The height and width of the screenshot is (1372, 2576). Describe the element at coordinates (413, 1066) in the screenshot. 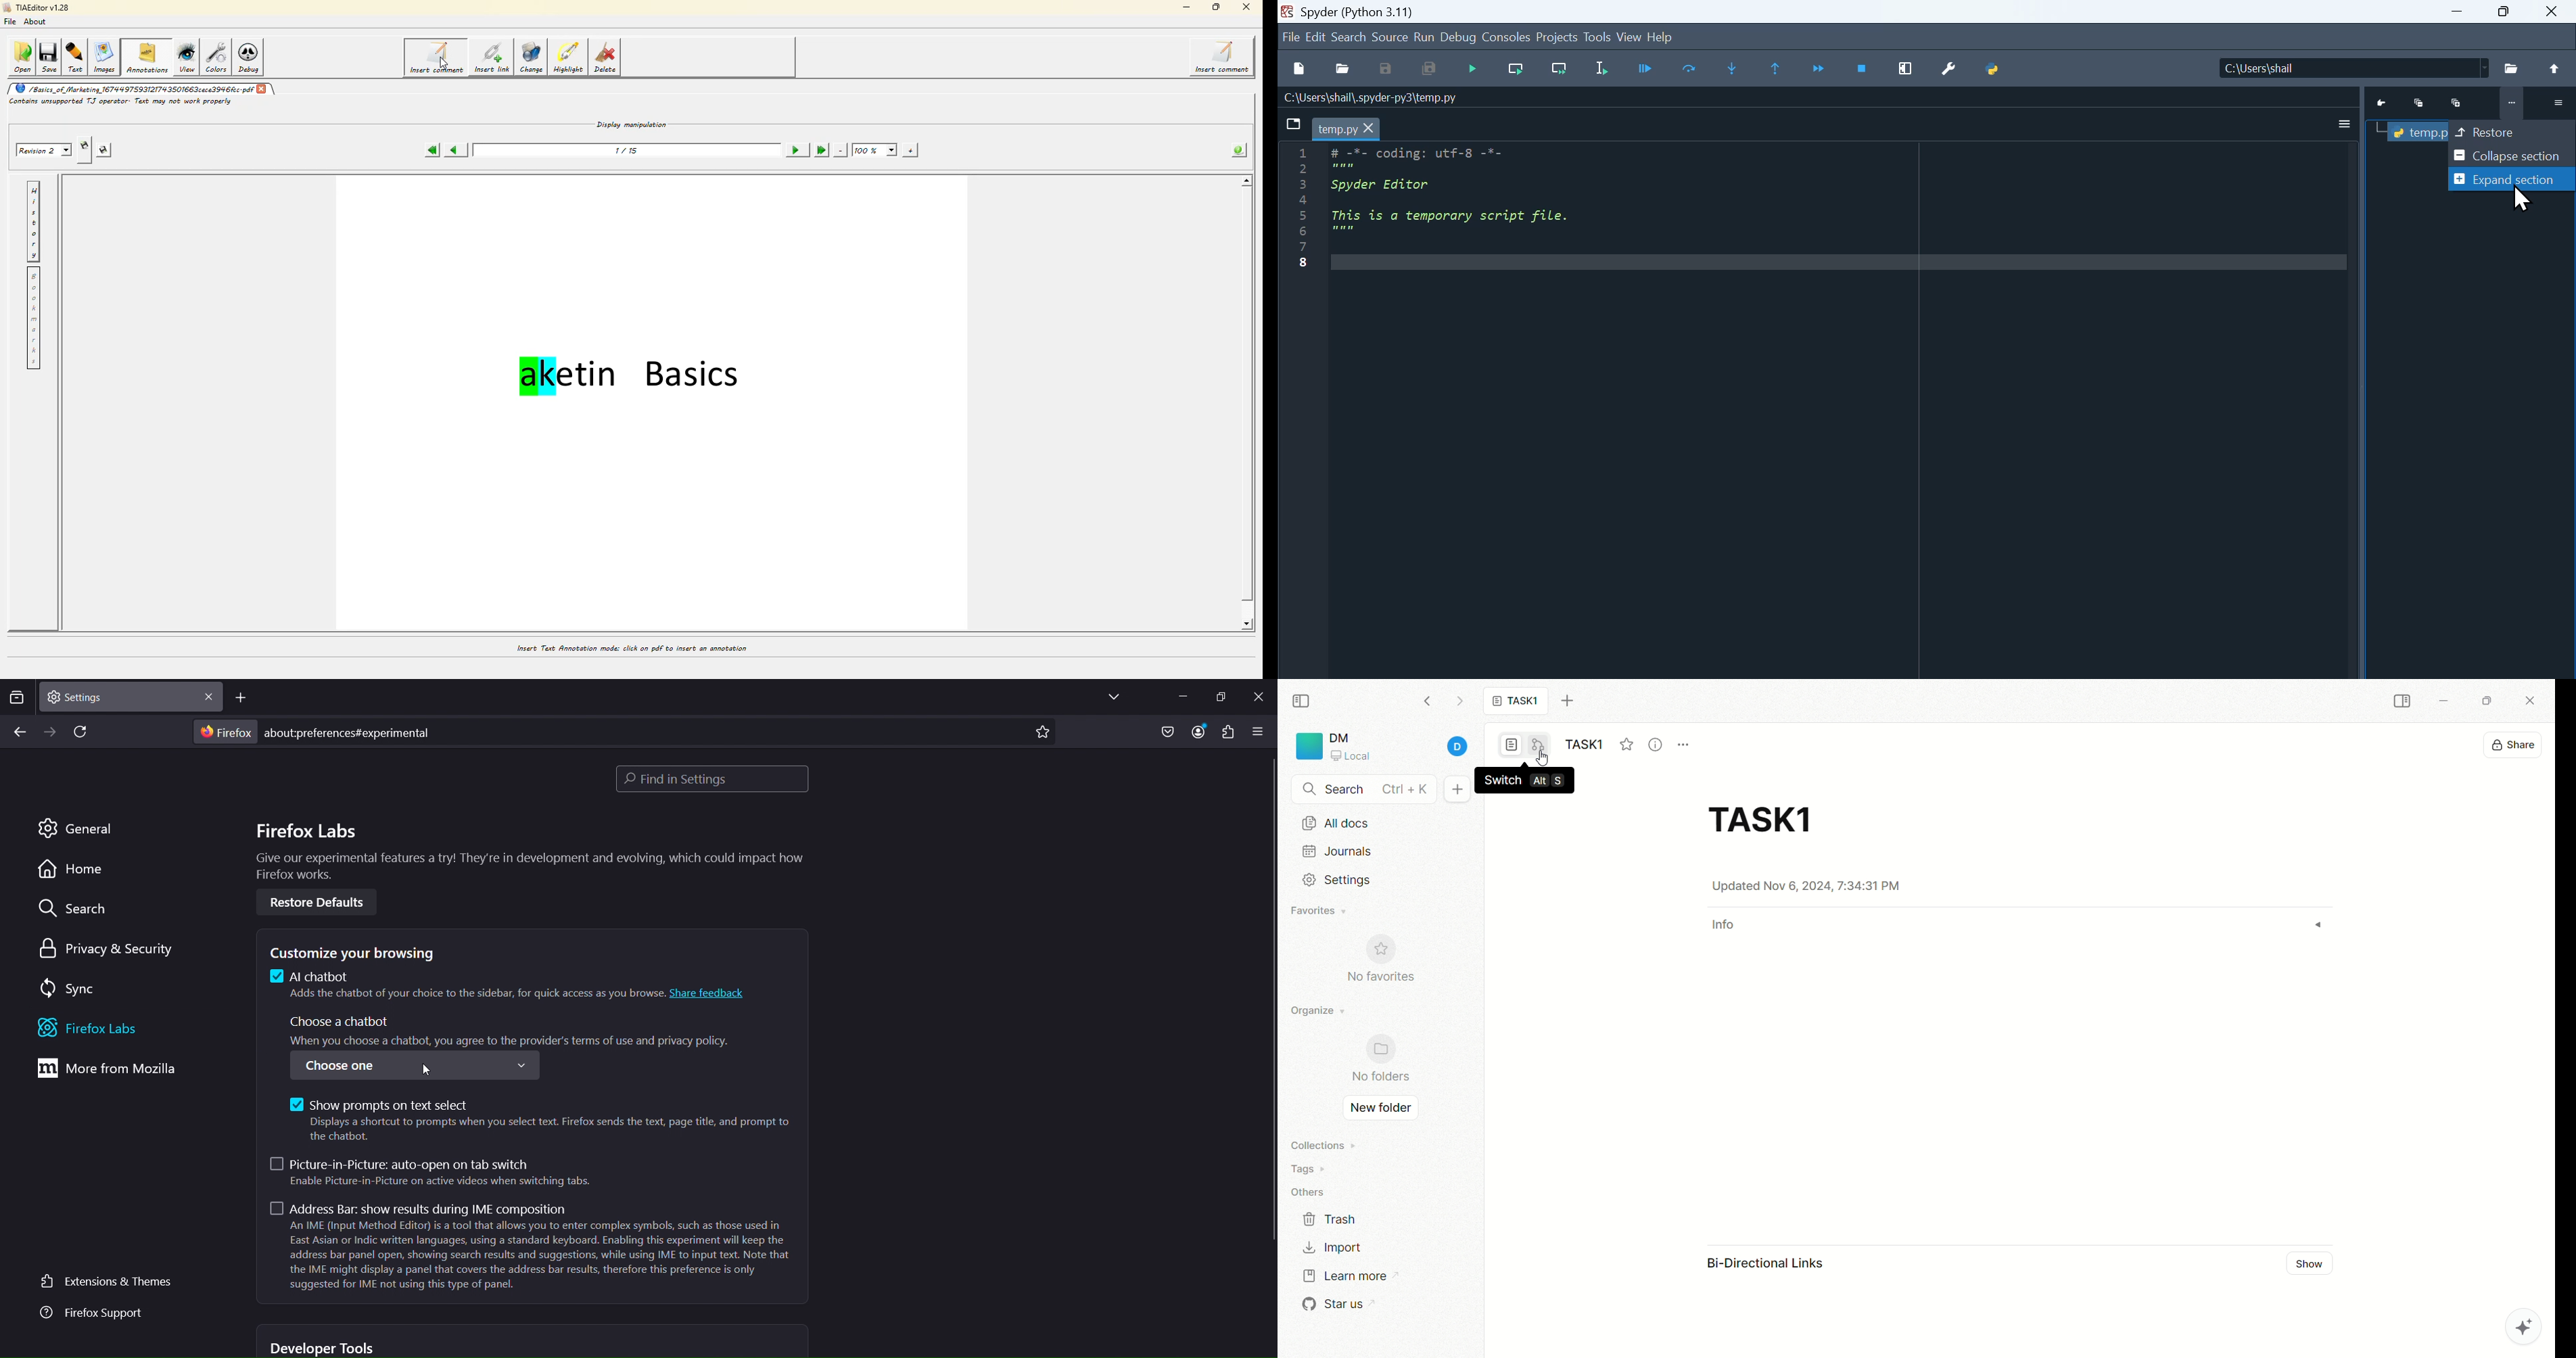

I see `choose one` at that location.